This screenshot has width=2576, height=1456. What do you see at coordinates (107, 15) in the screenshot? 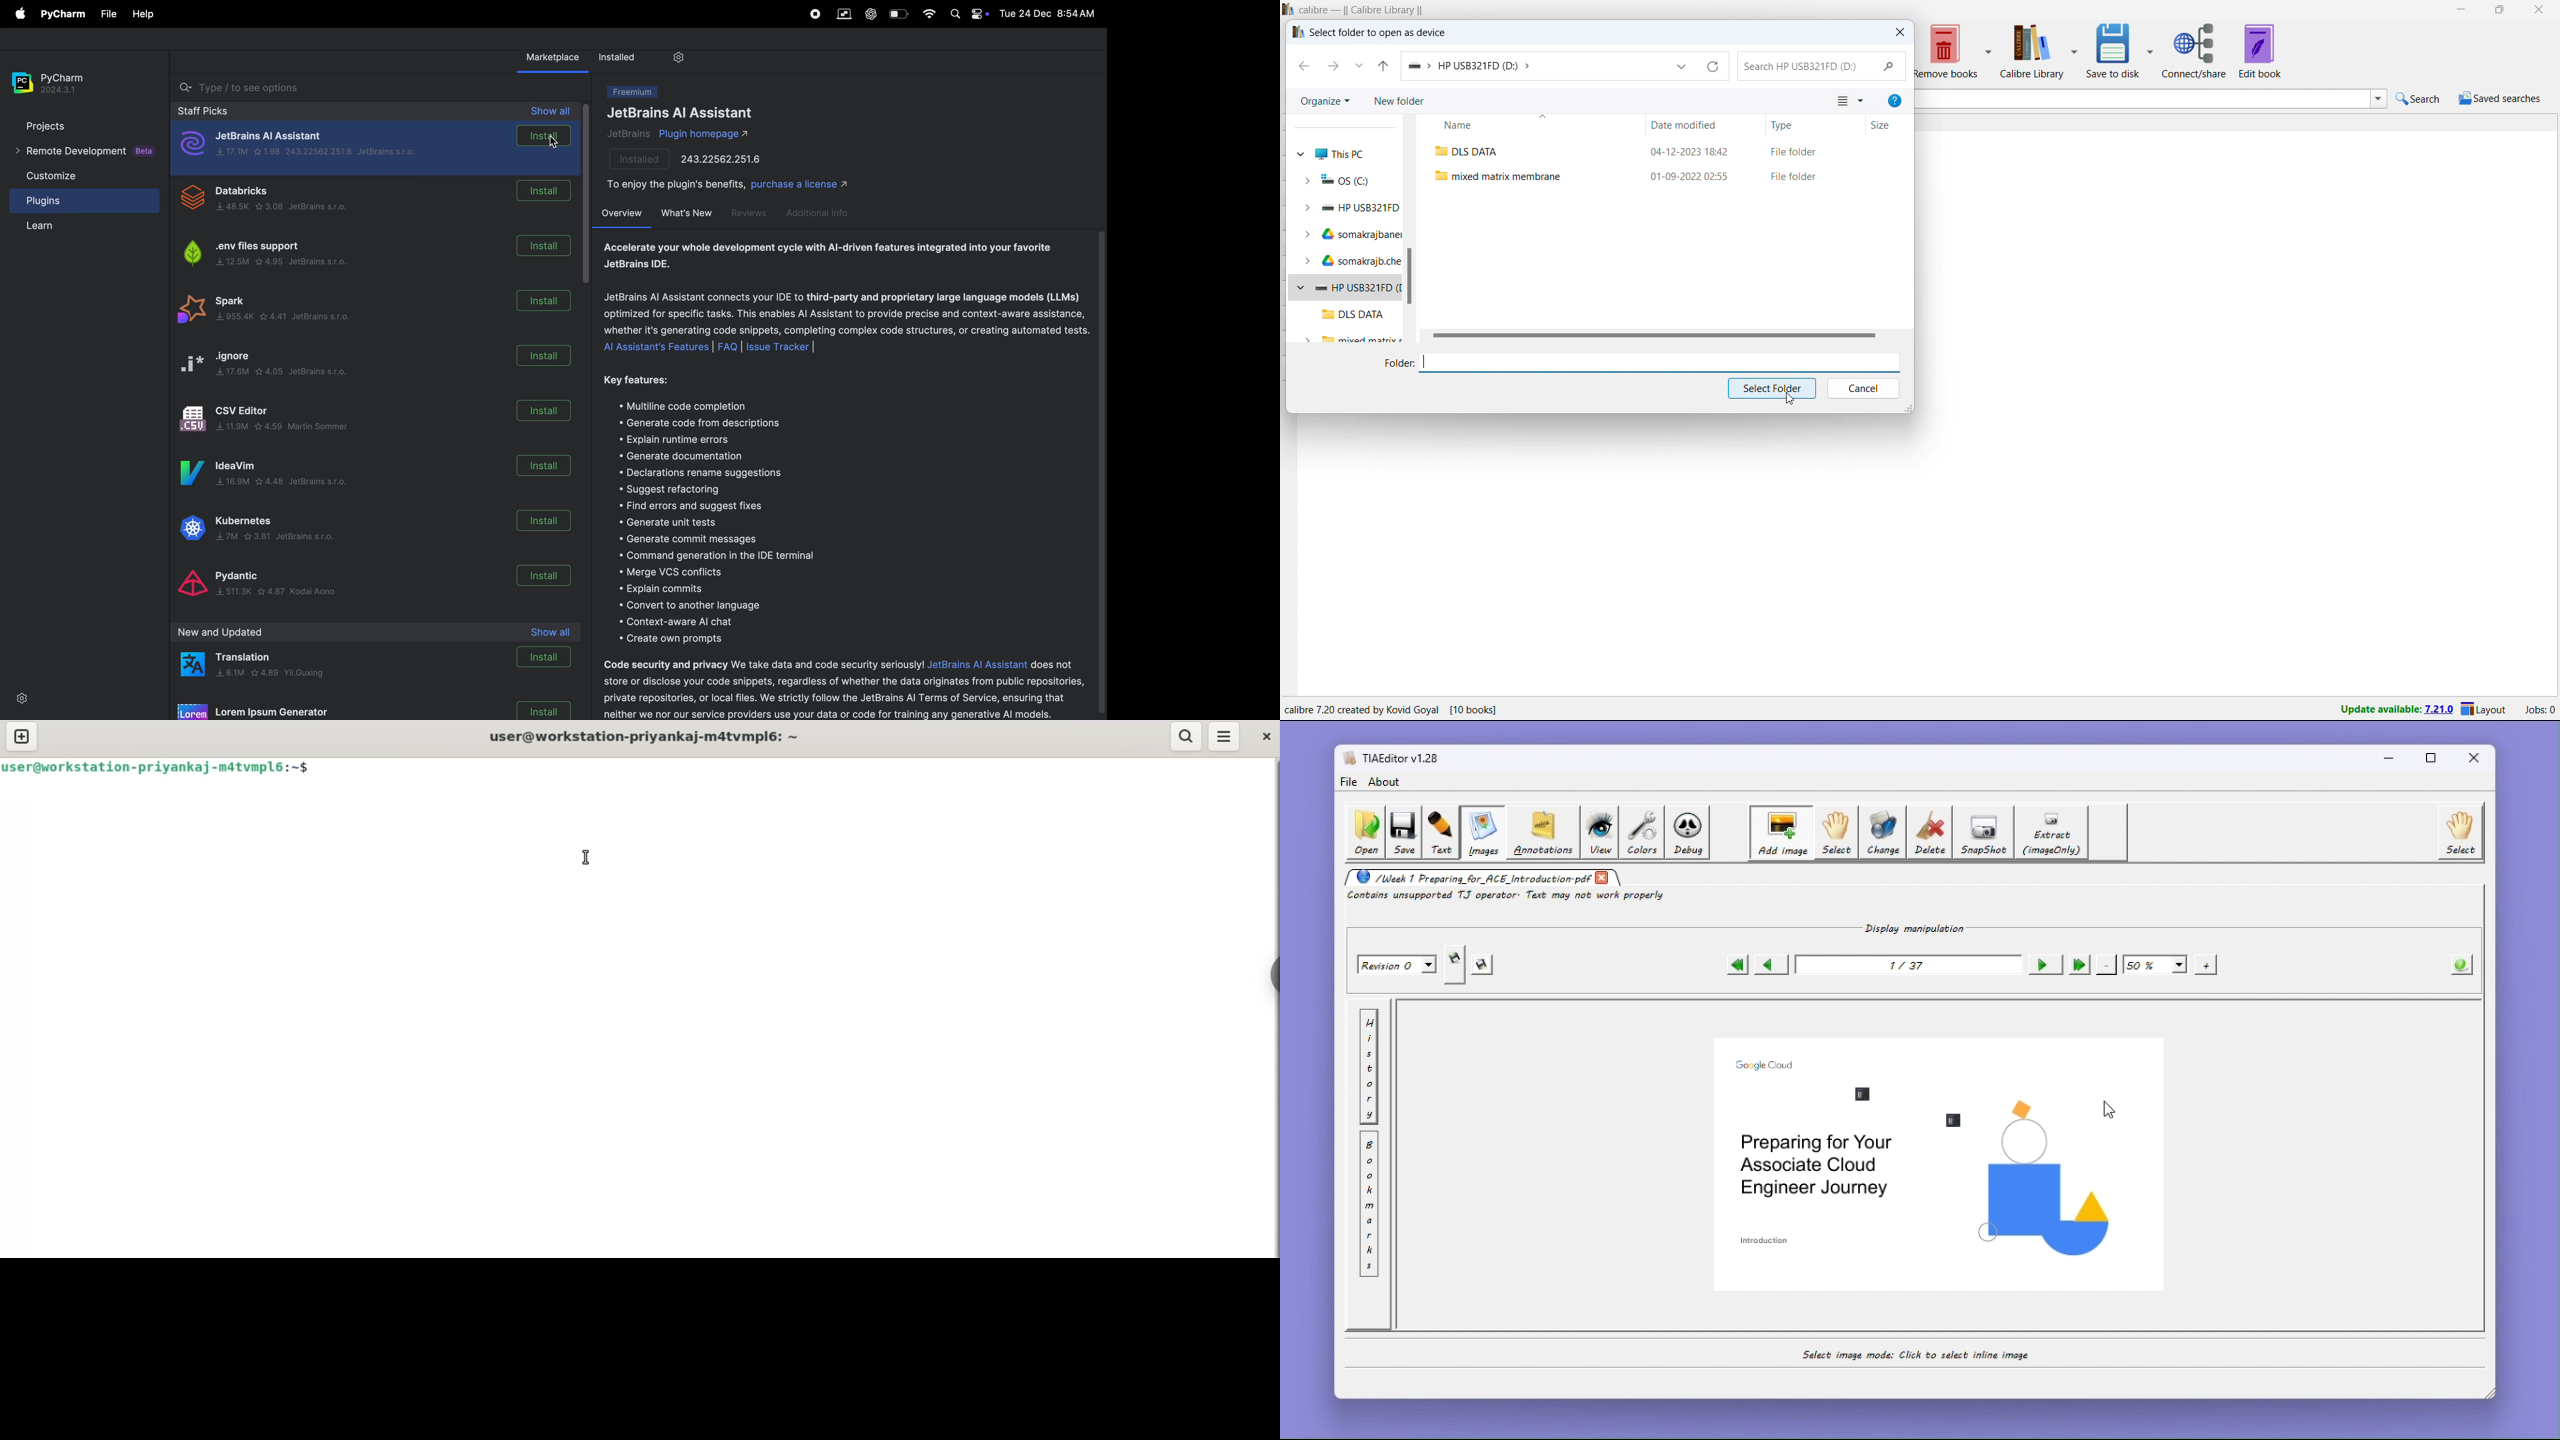
I see `File` at bounding box center [107, 15].